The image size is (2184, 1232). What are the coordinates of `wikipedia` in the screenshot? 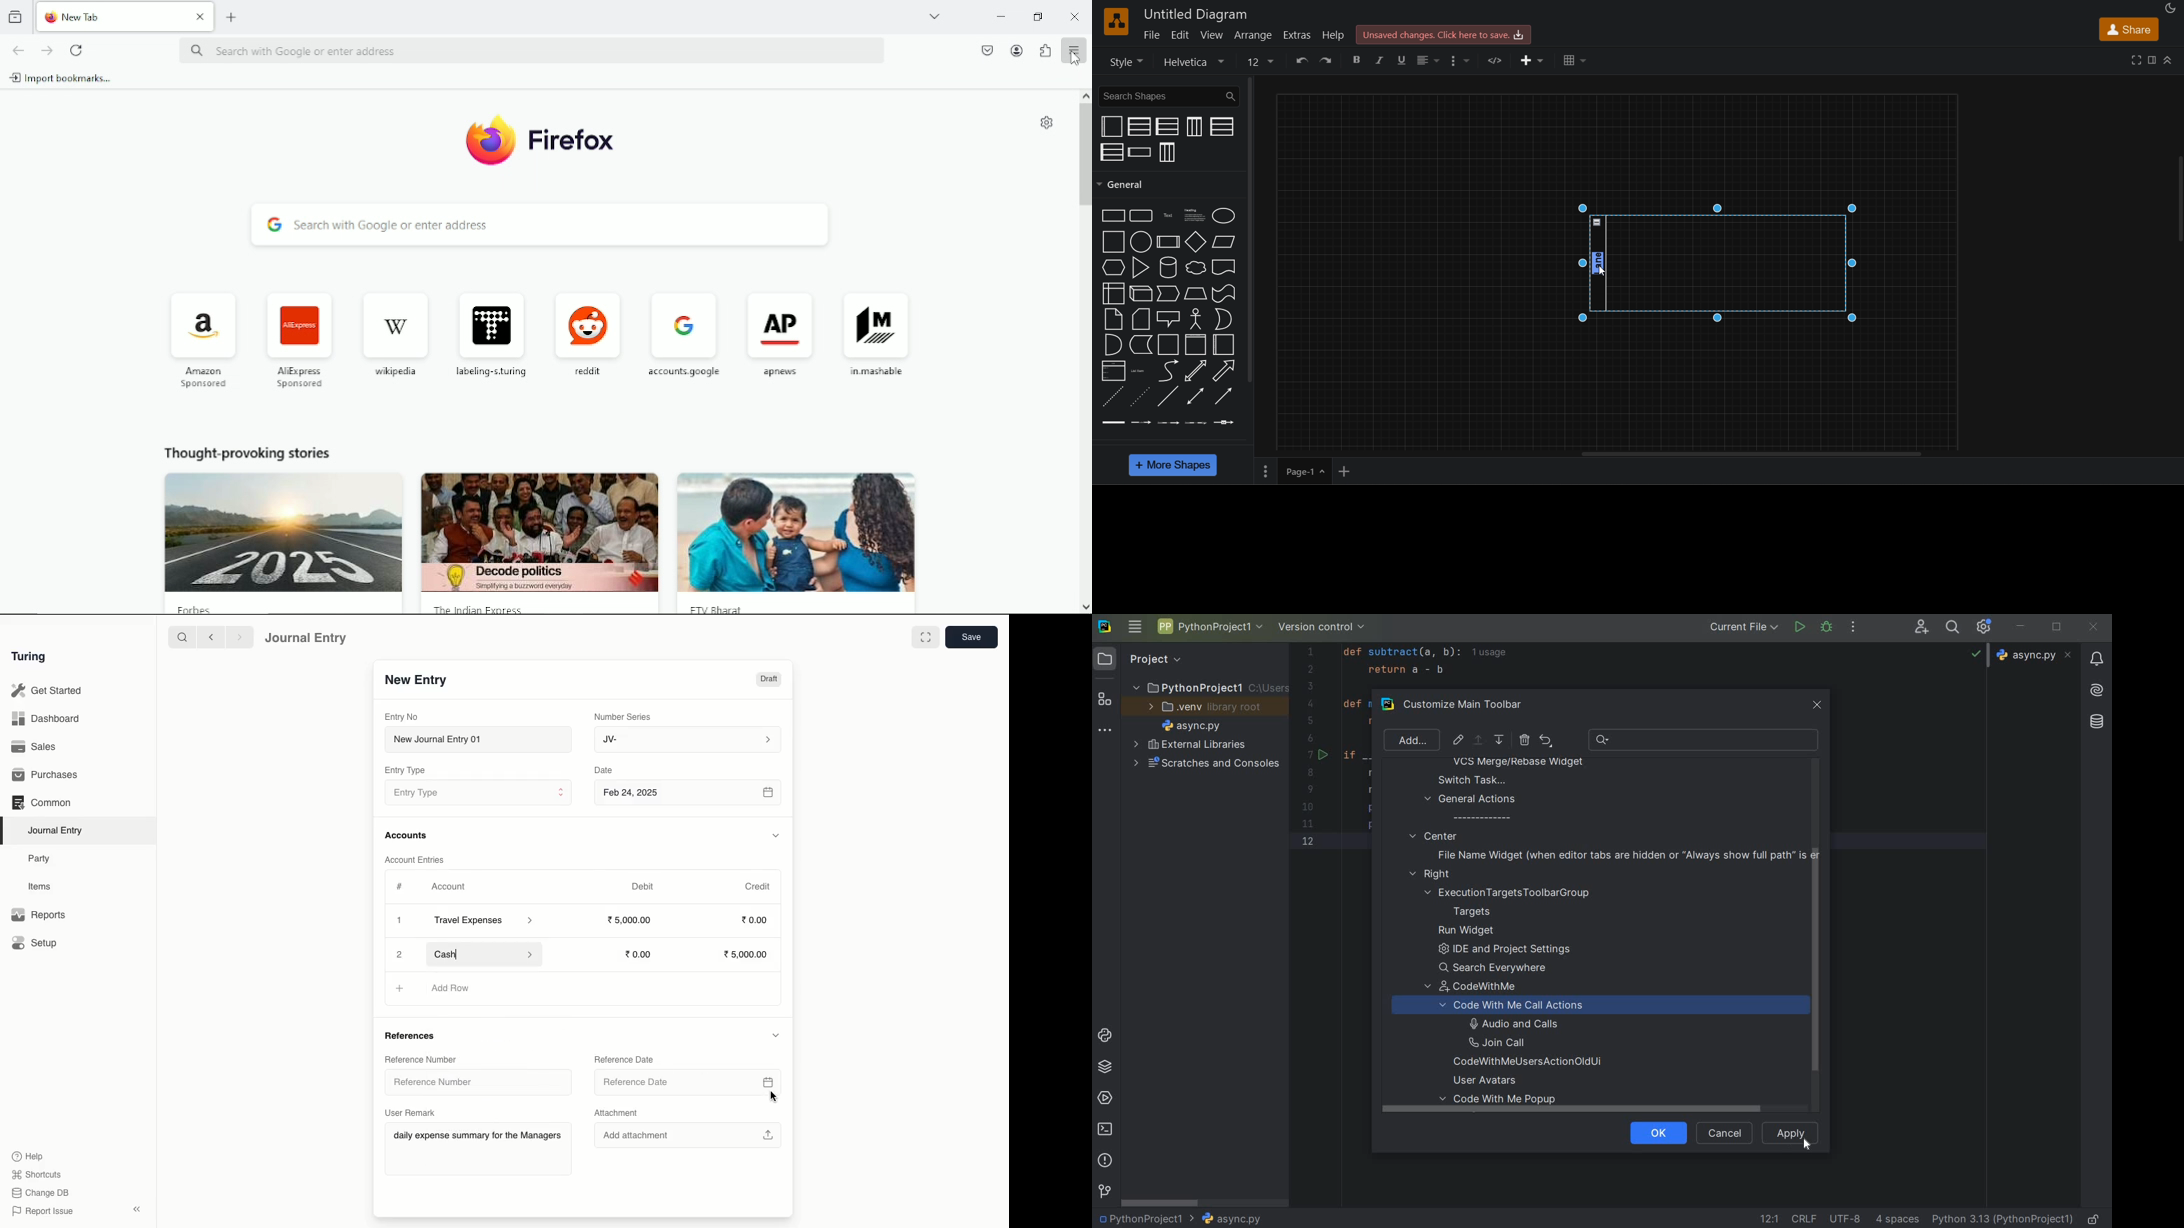 It's located at (392, 333).